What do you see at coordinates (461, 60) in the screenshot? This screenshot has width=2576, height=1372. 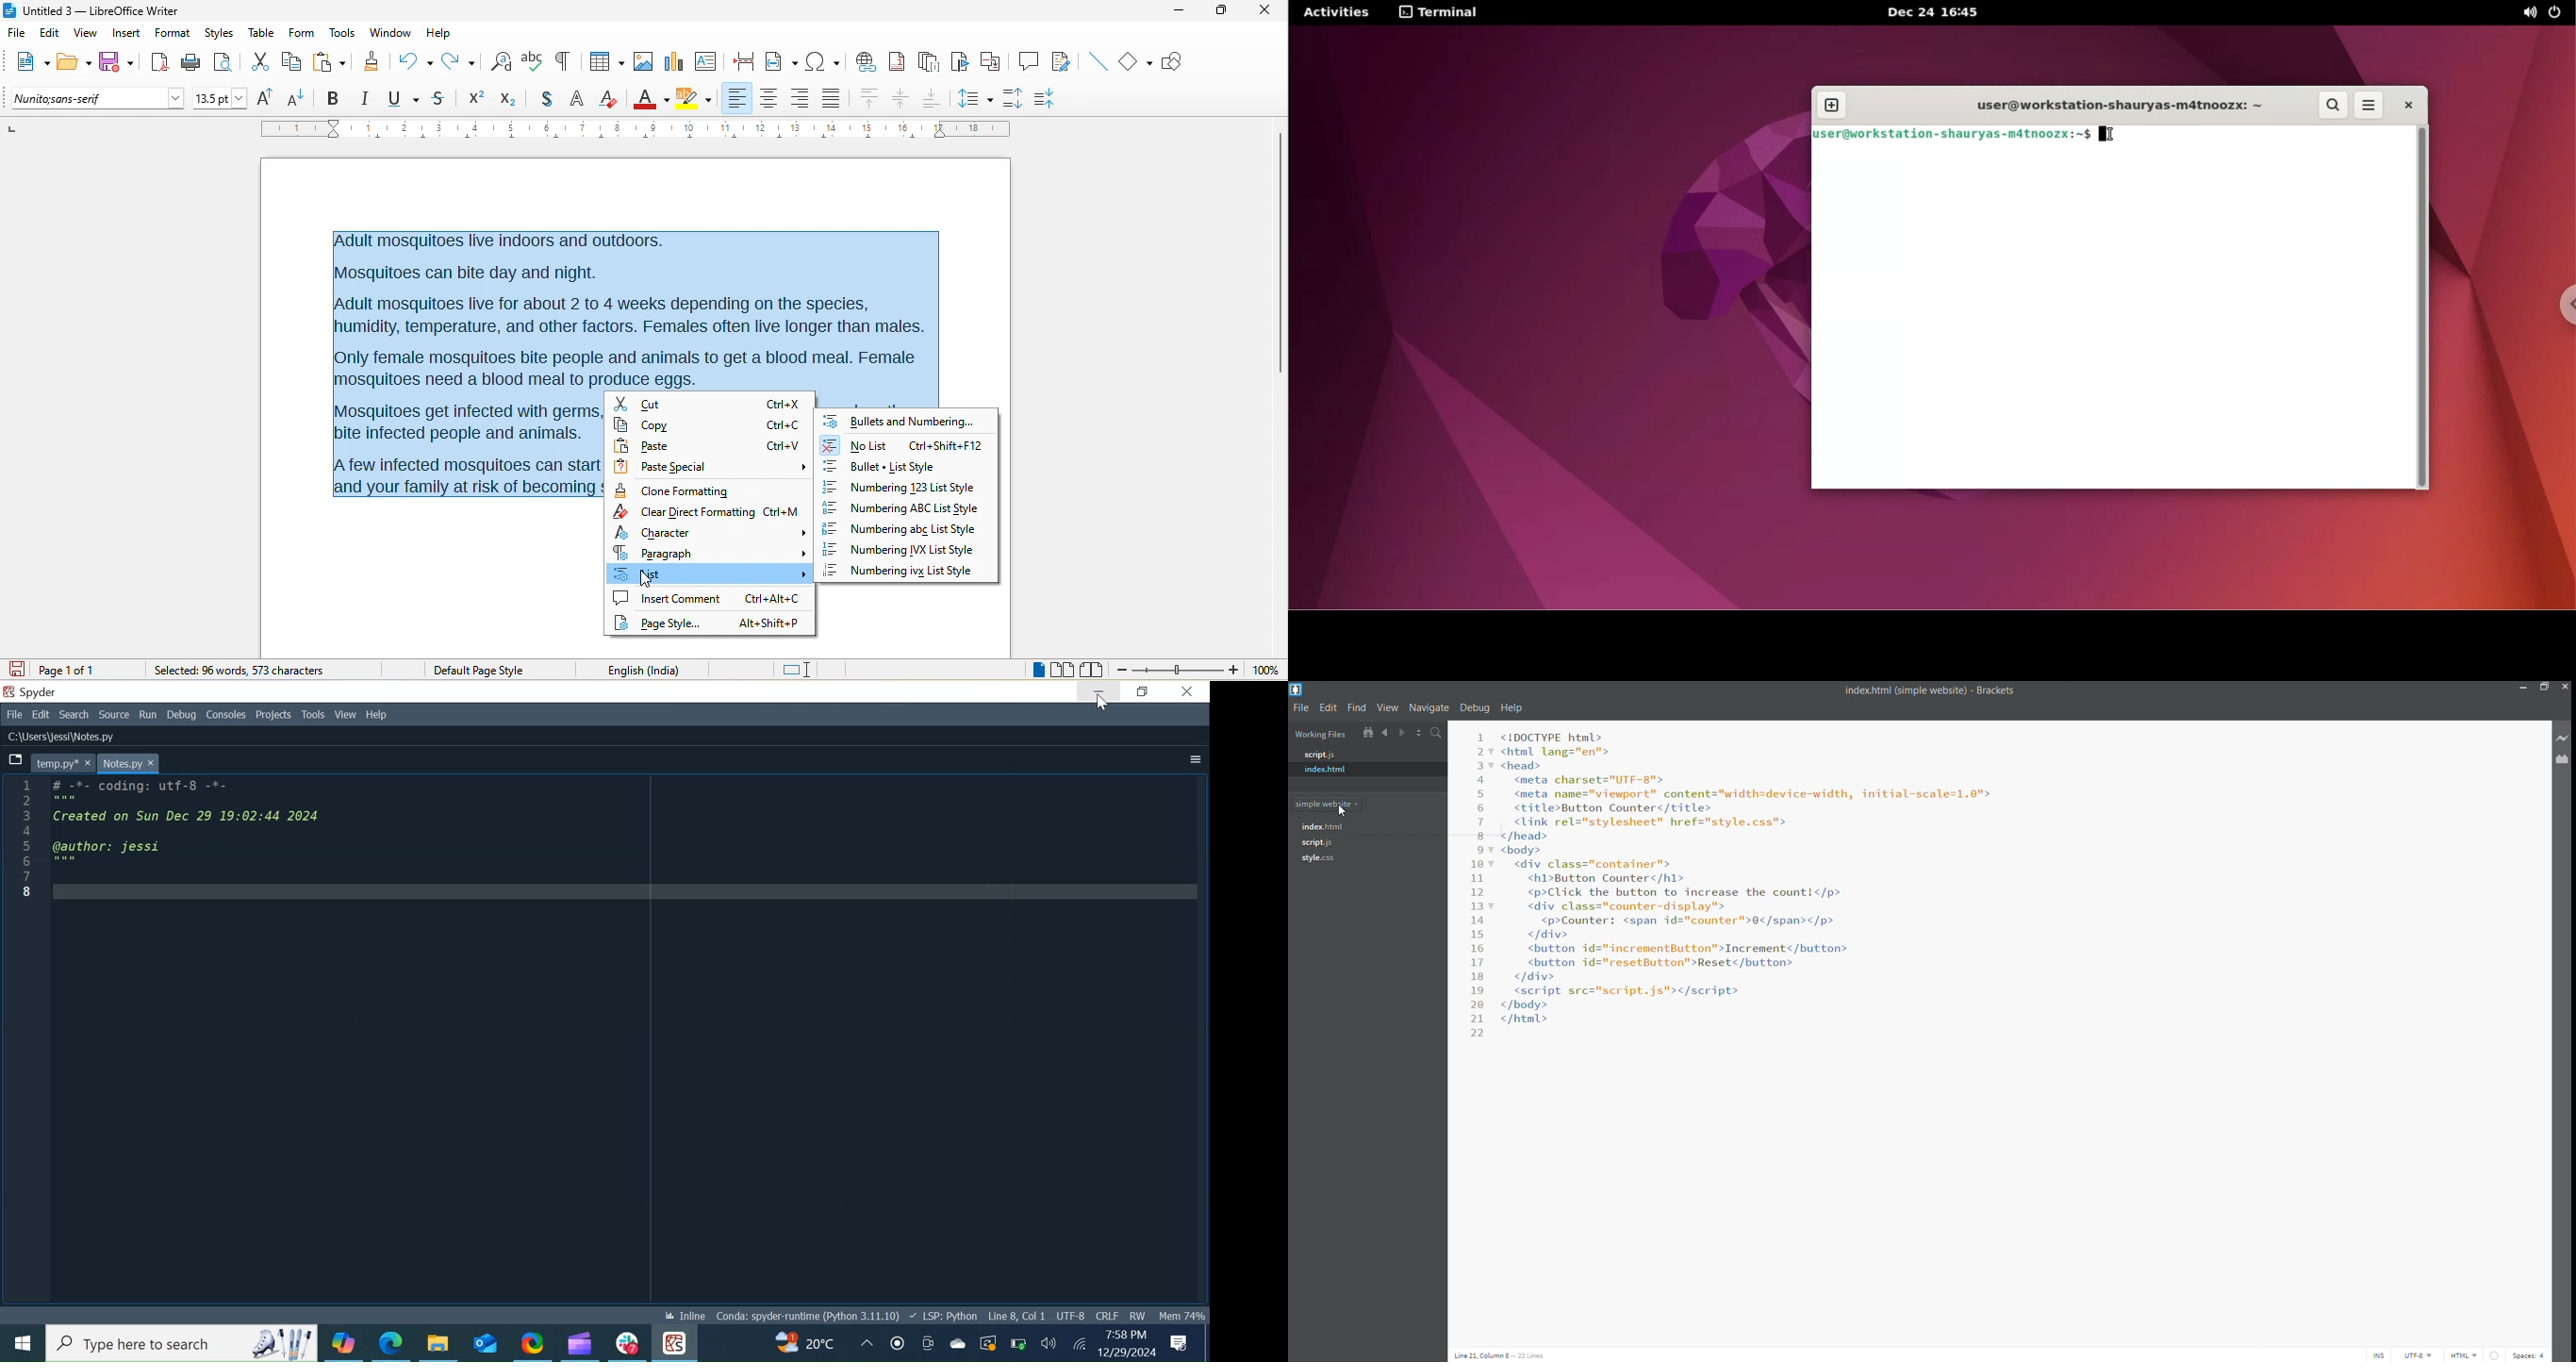 I see `redo` at bounding box center [461, 60].